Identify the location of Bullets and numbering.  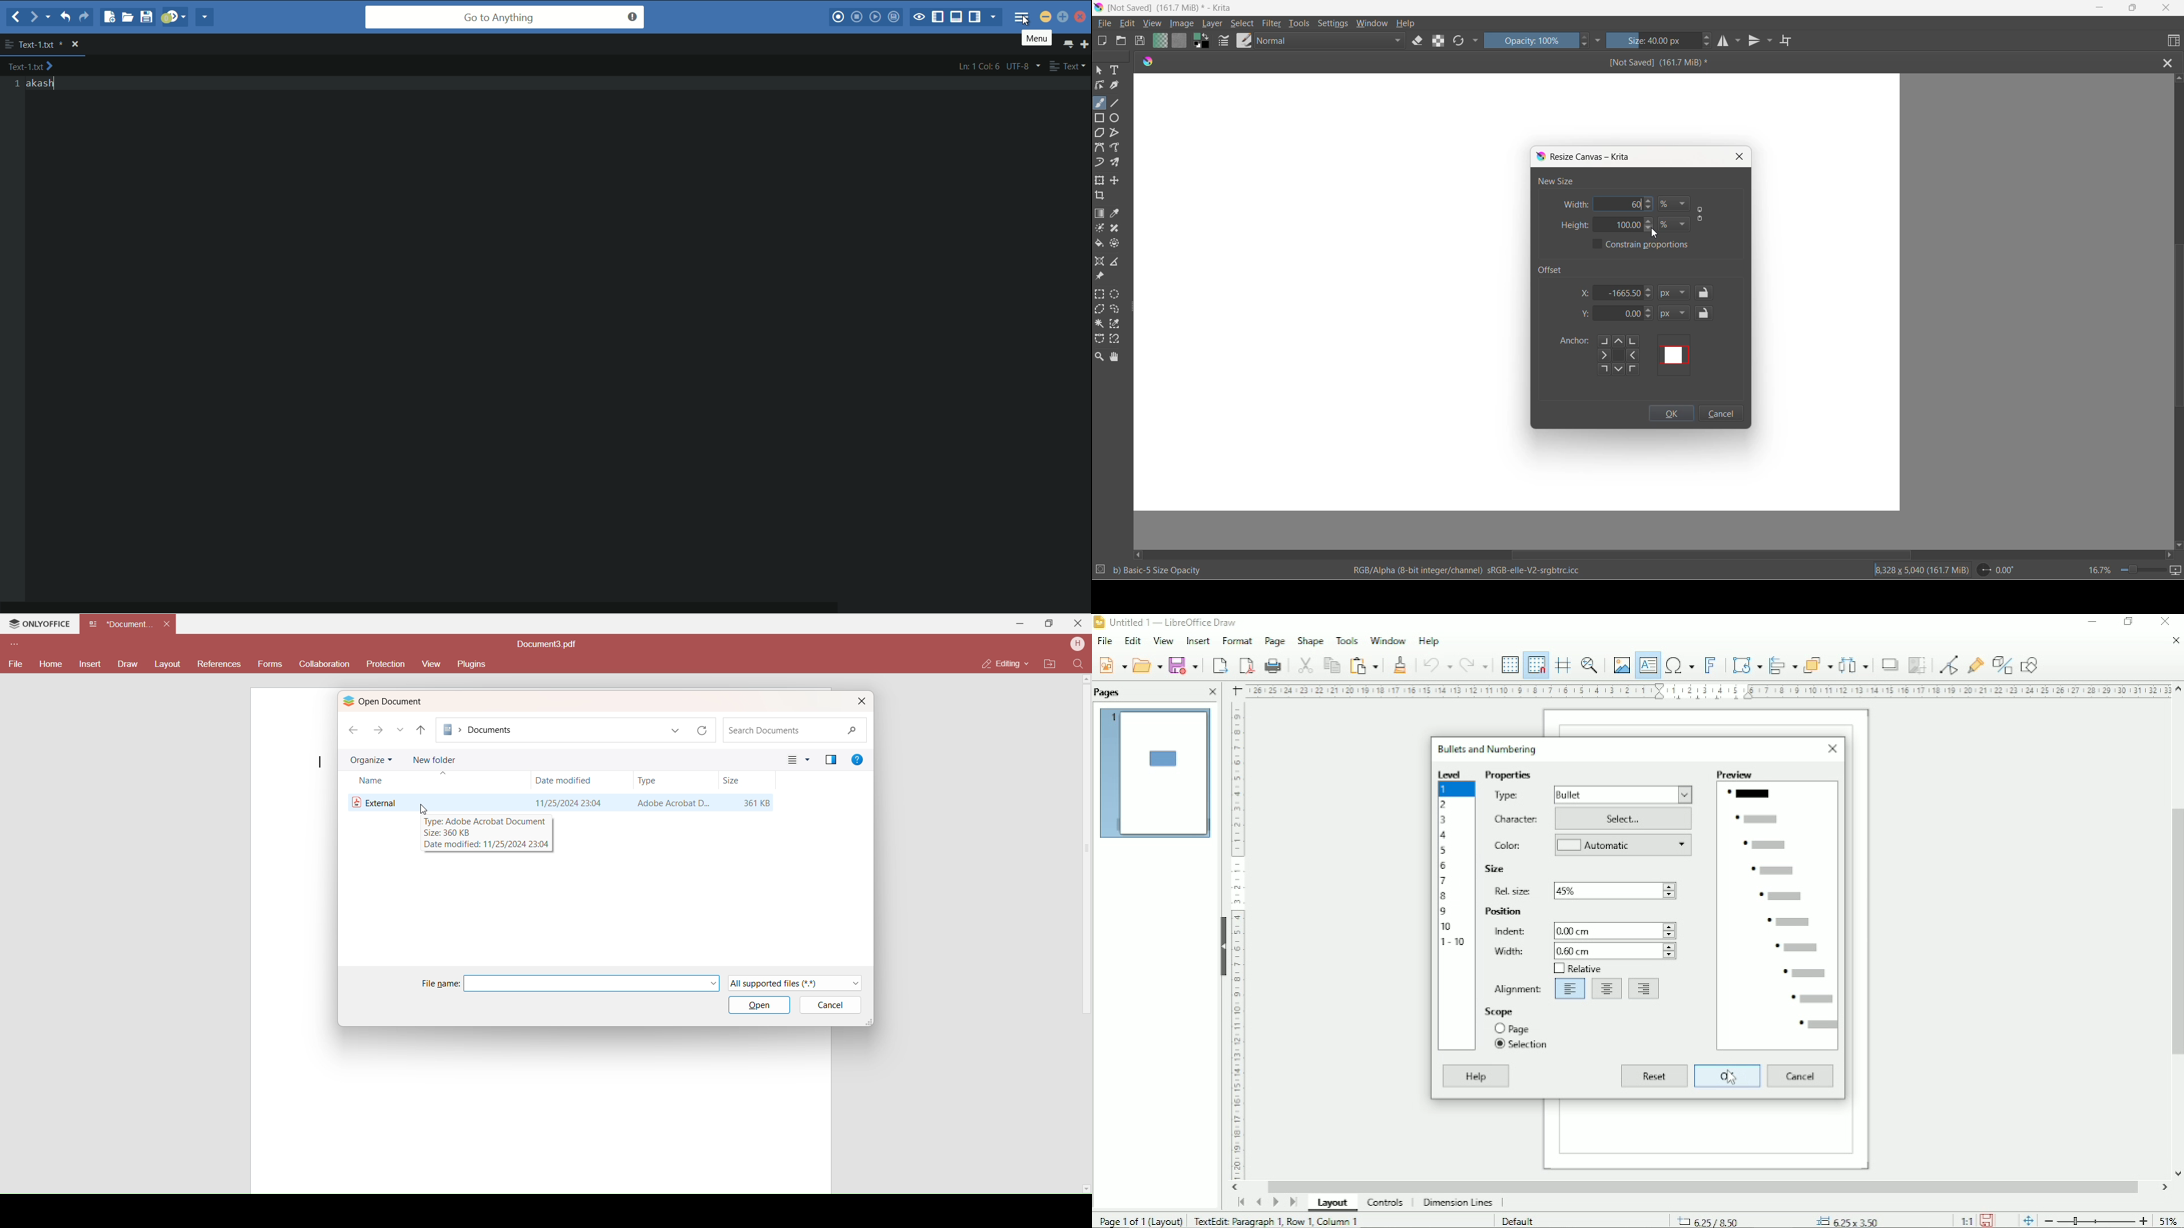
(1489, 748).